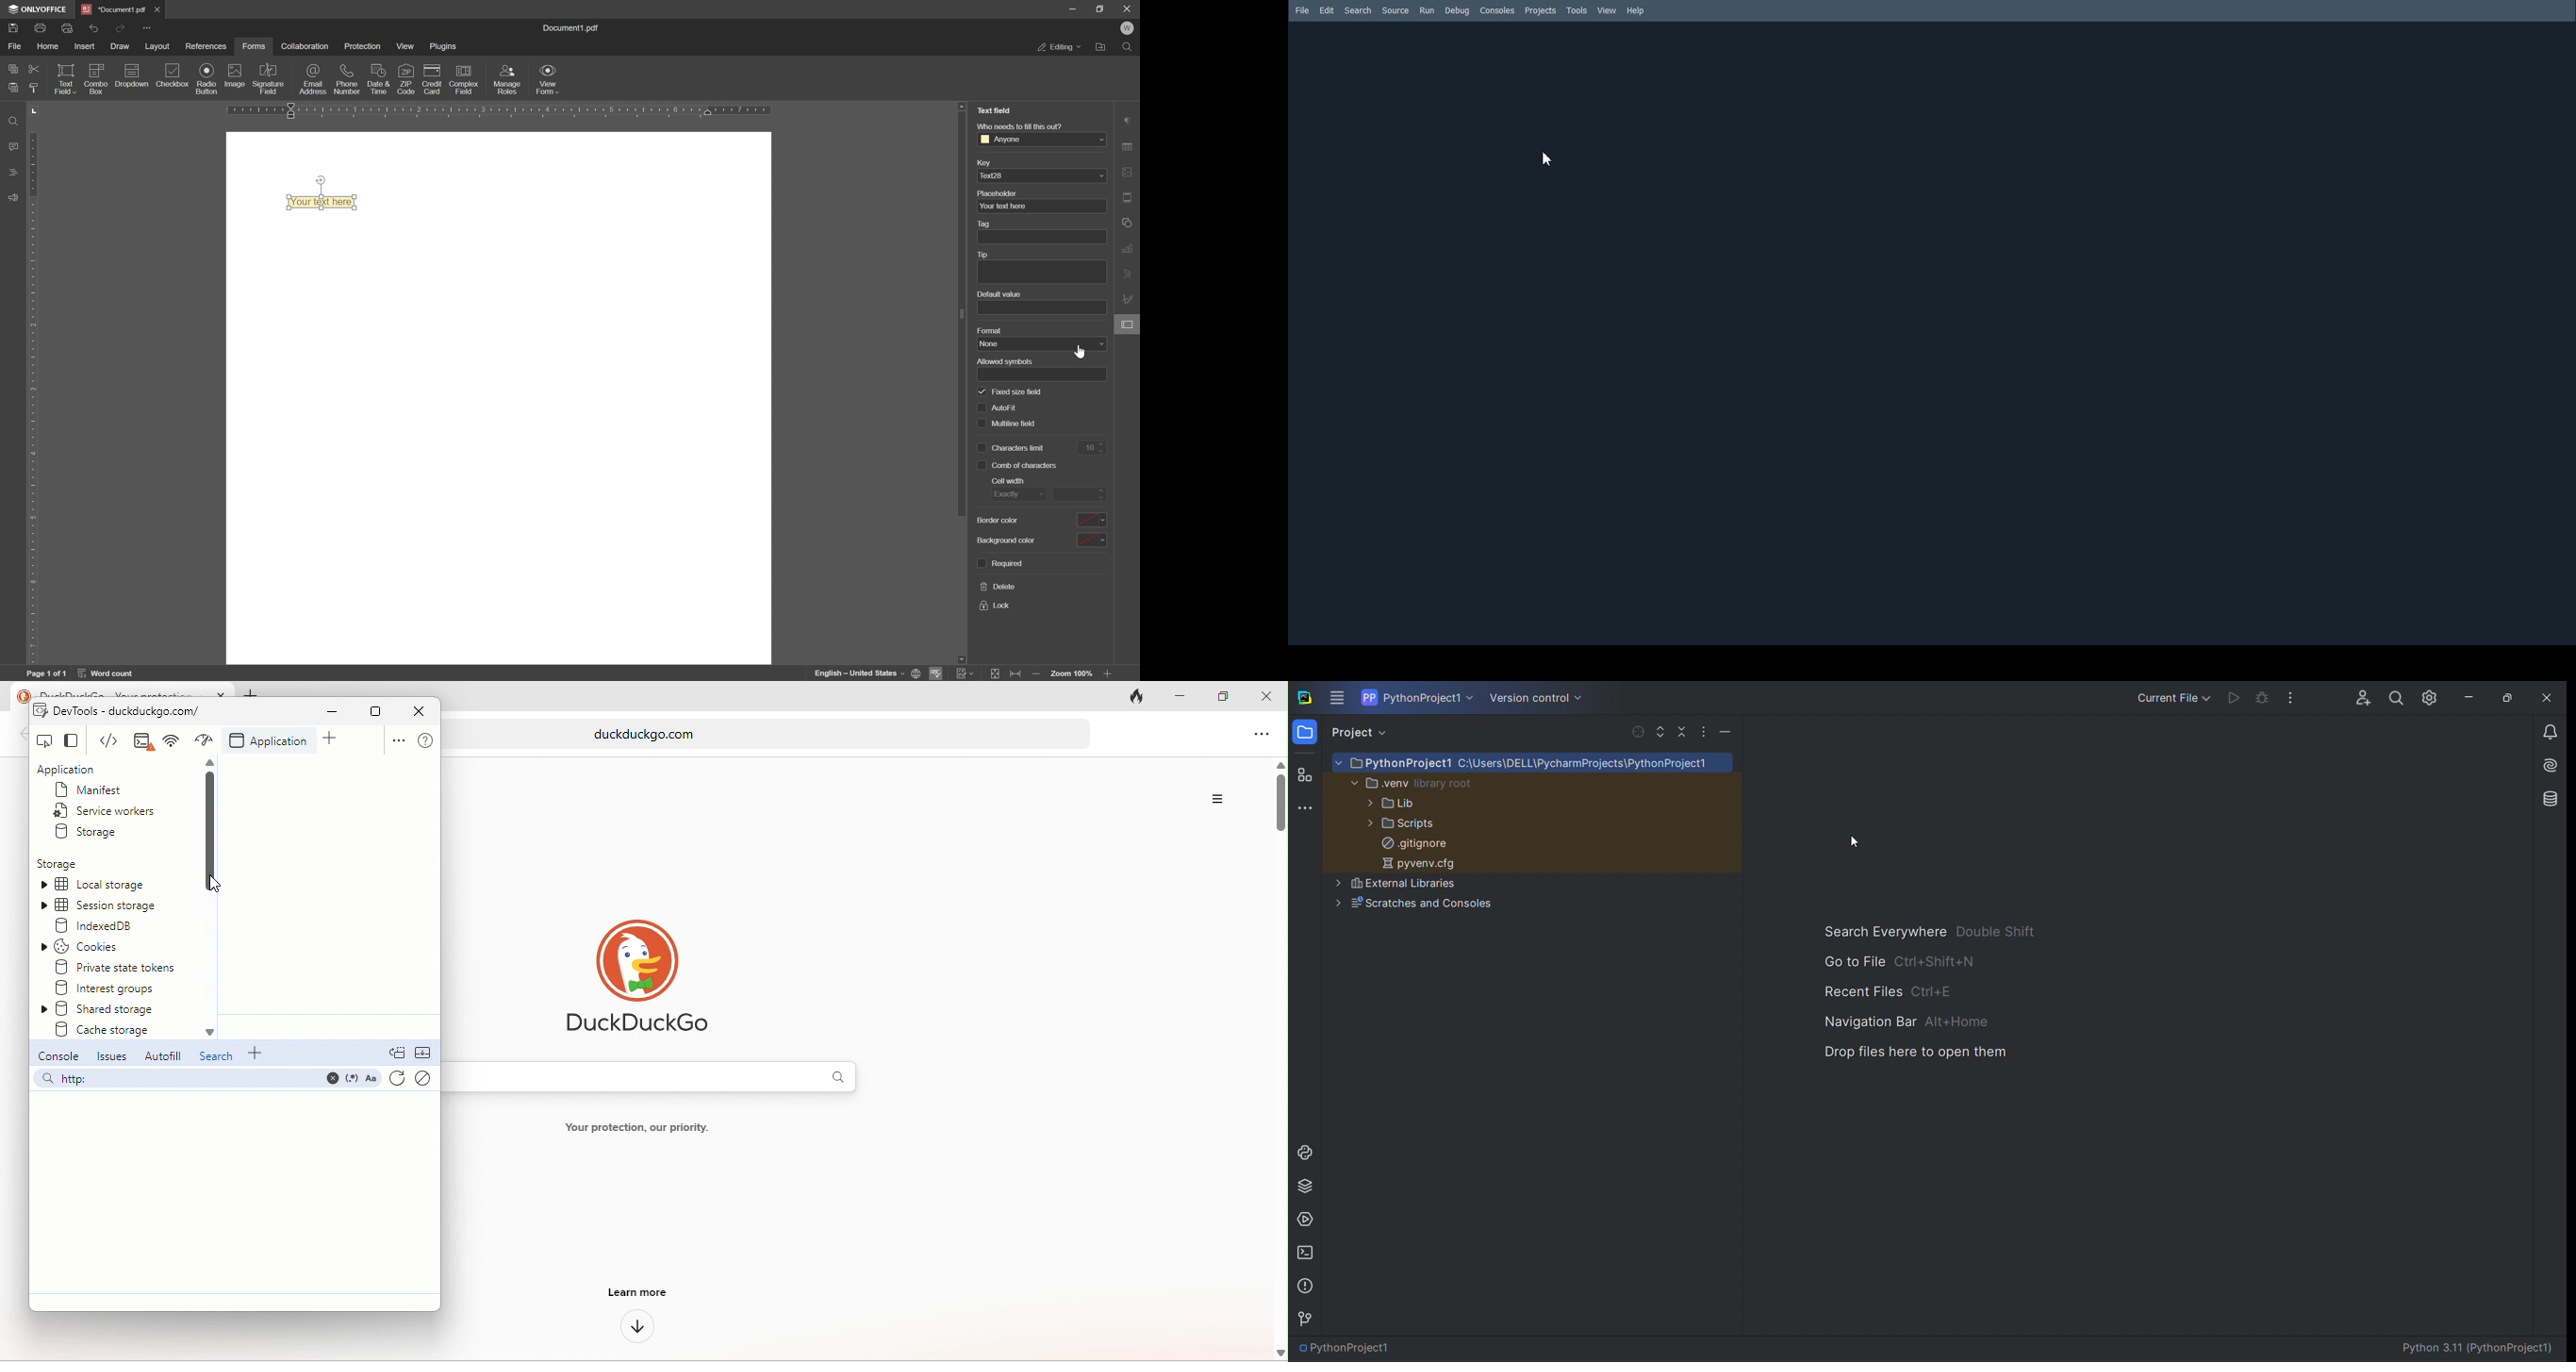  What do you see at coordinates (1040, 674) in the screenshot?
I see `zoom in` at bounding box center [1040, 674].